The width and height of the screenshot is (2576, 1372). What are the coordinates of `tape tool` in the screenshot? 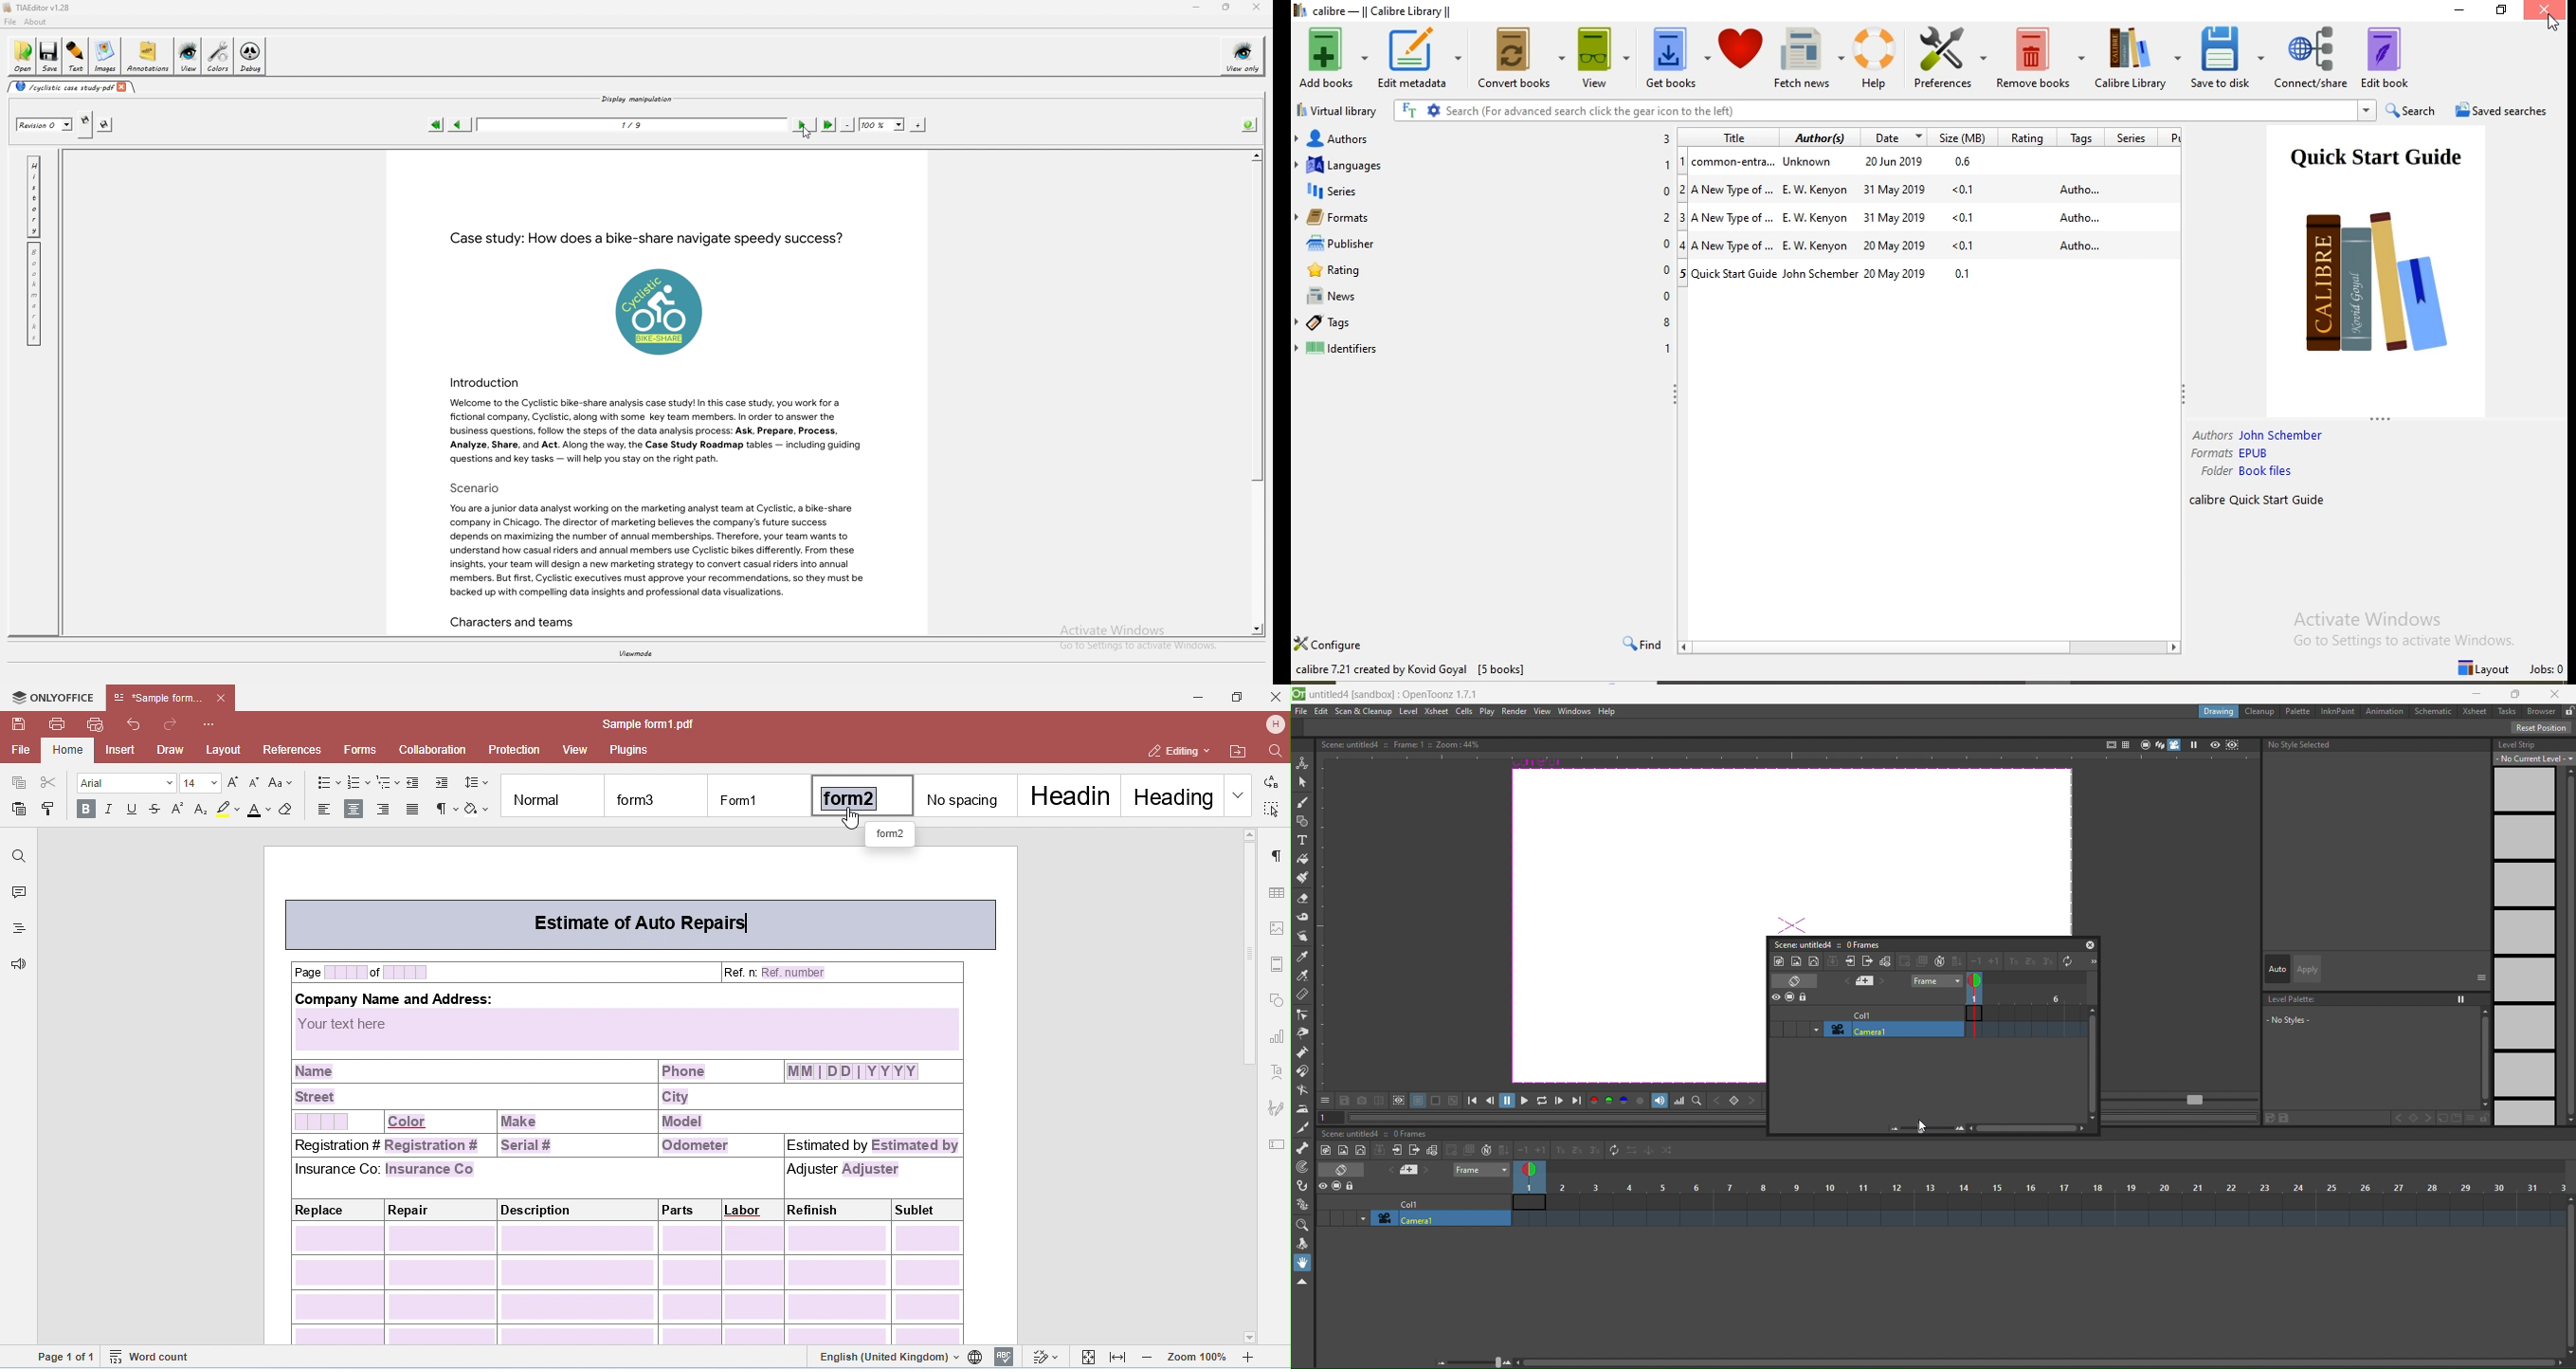 It's located at (1303, 916).